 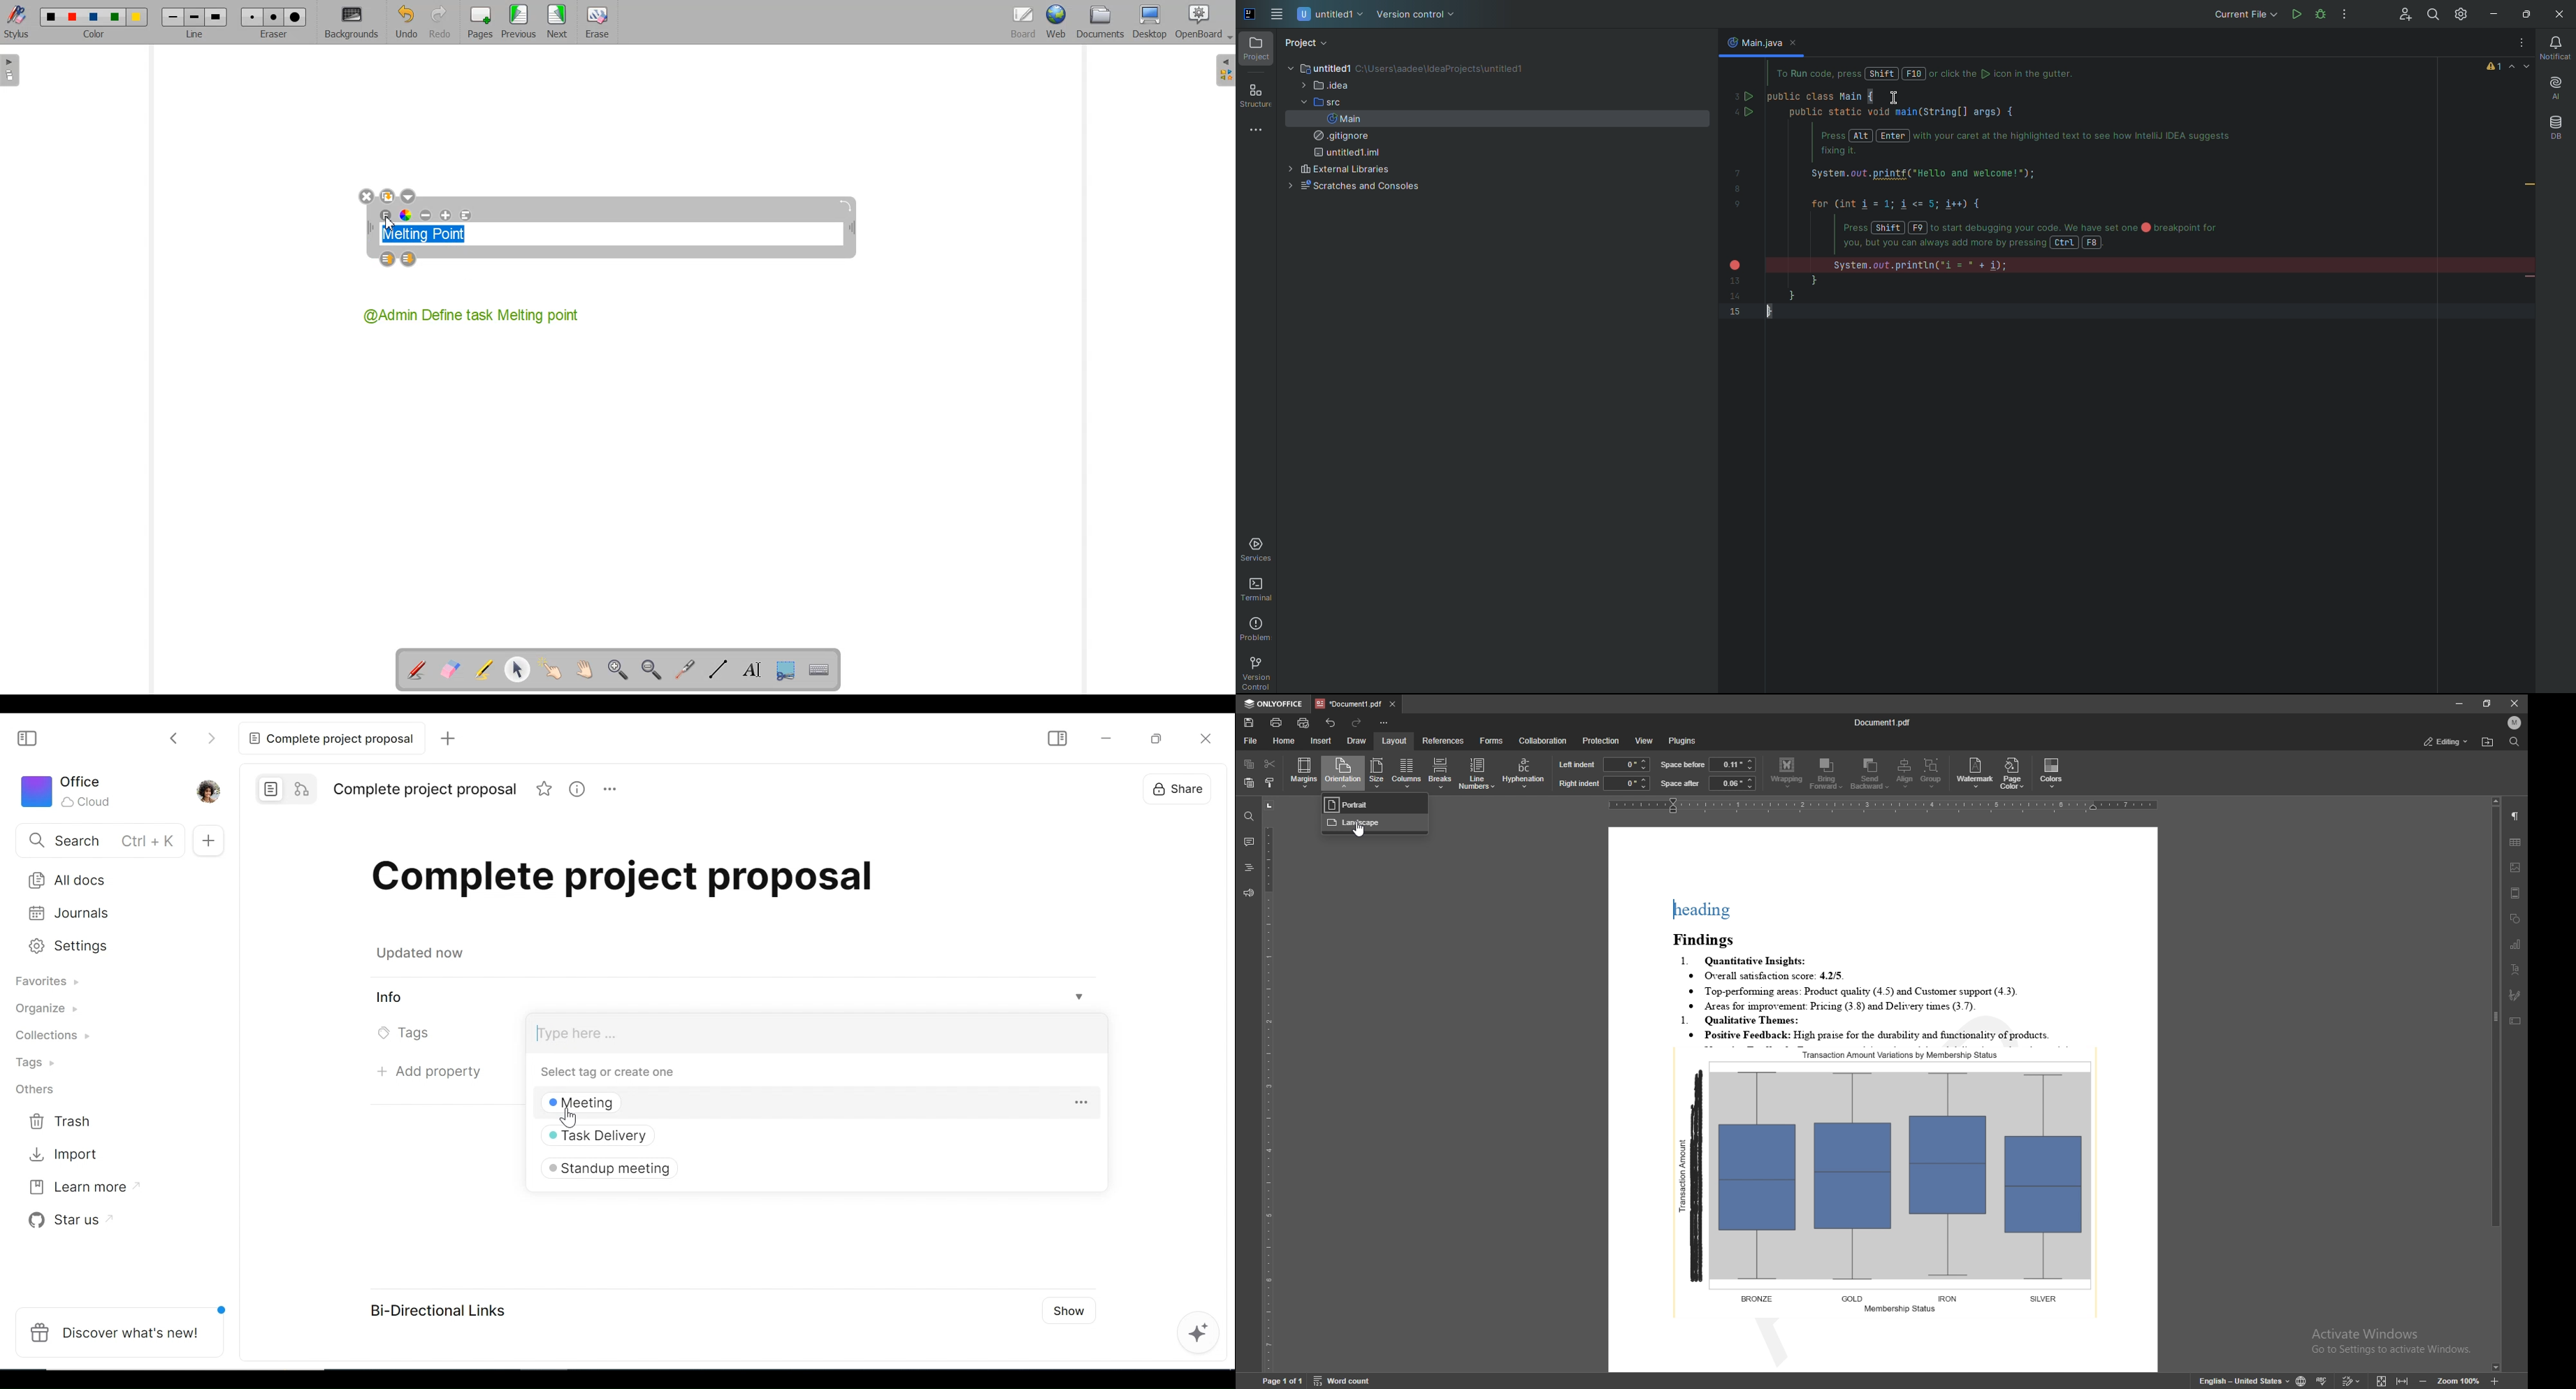 What do you see at coordinates (1070, 1312) in the screenshot?
I see `Show` at bounding box center [1070, 1312].